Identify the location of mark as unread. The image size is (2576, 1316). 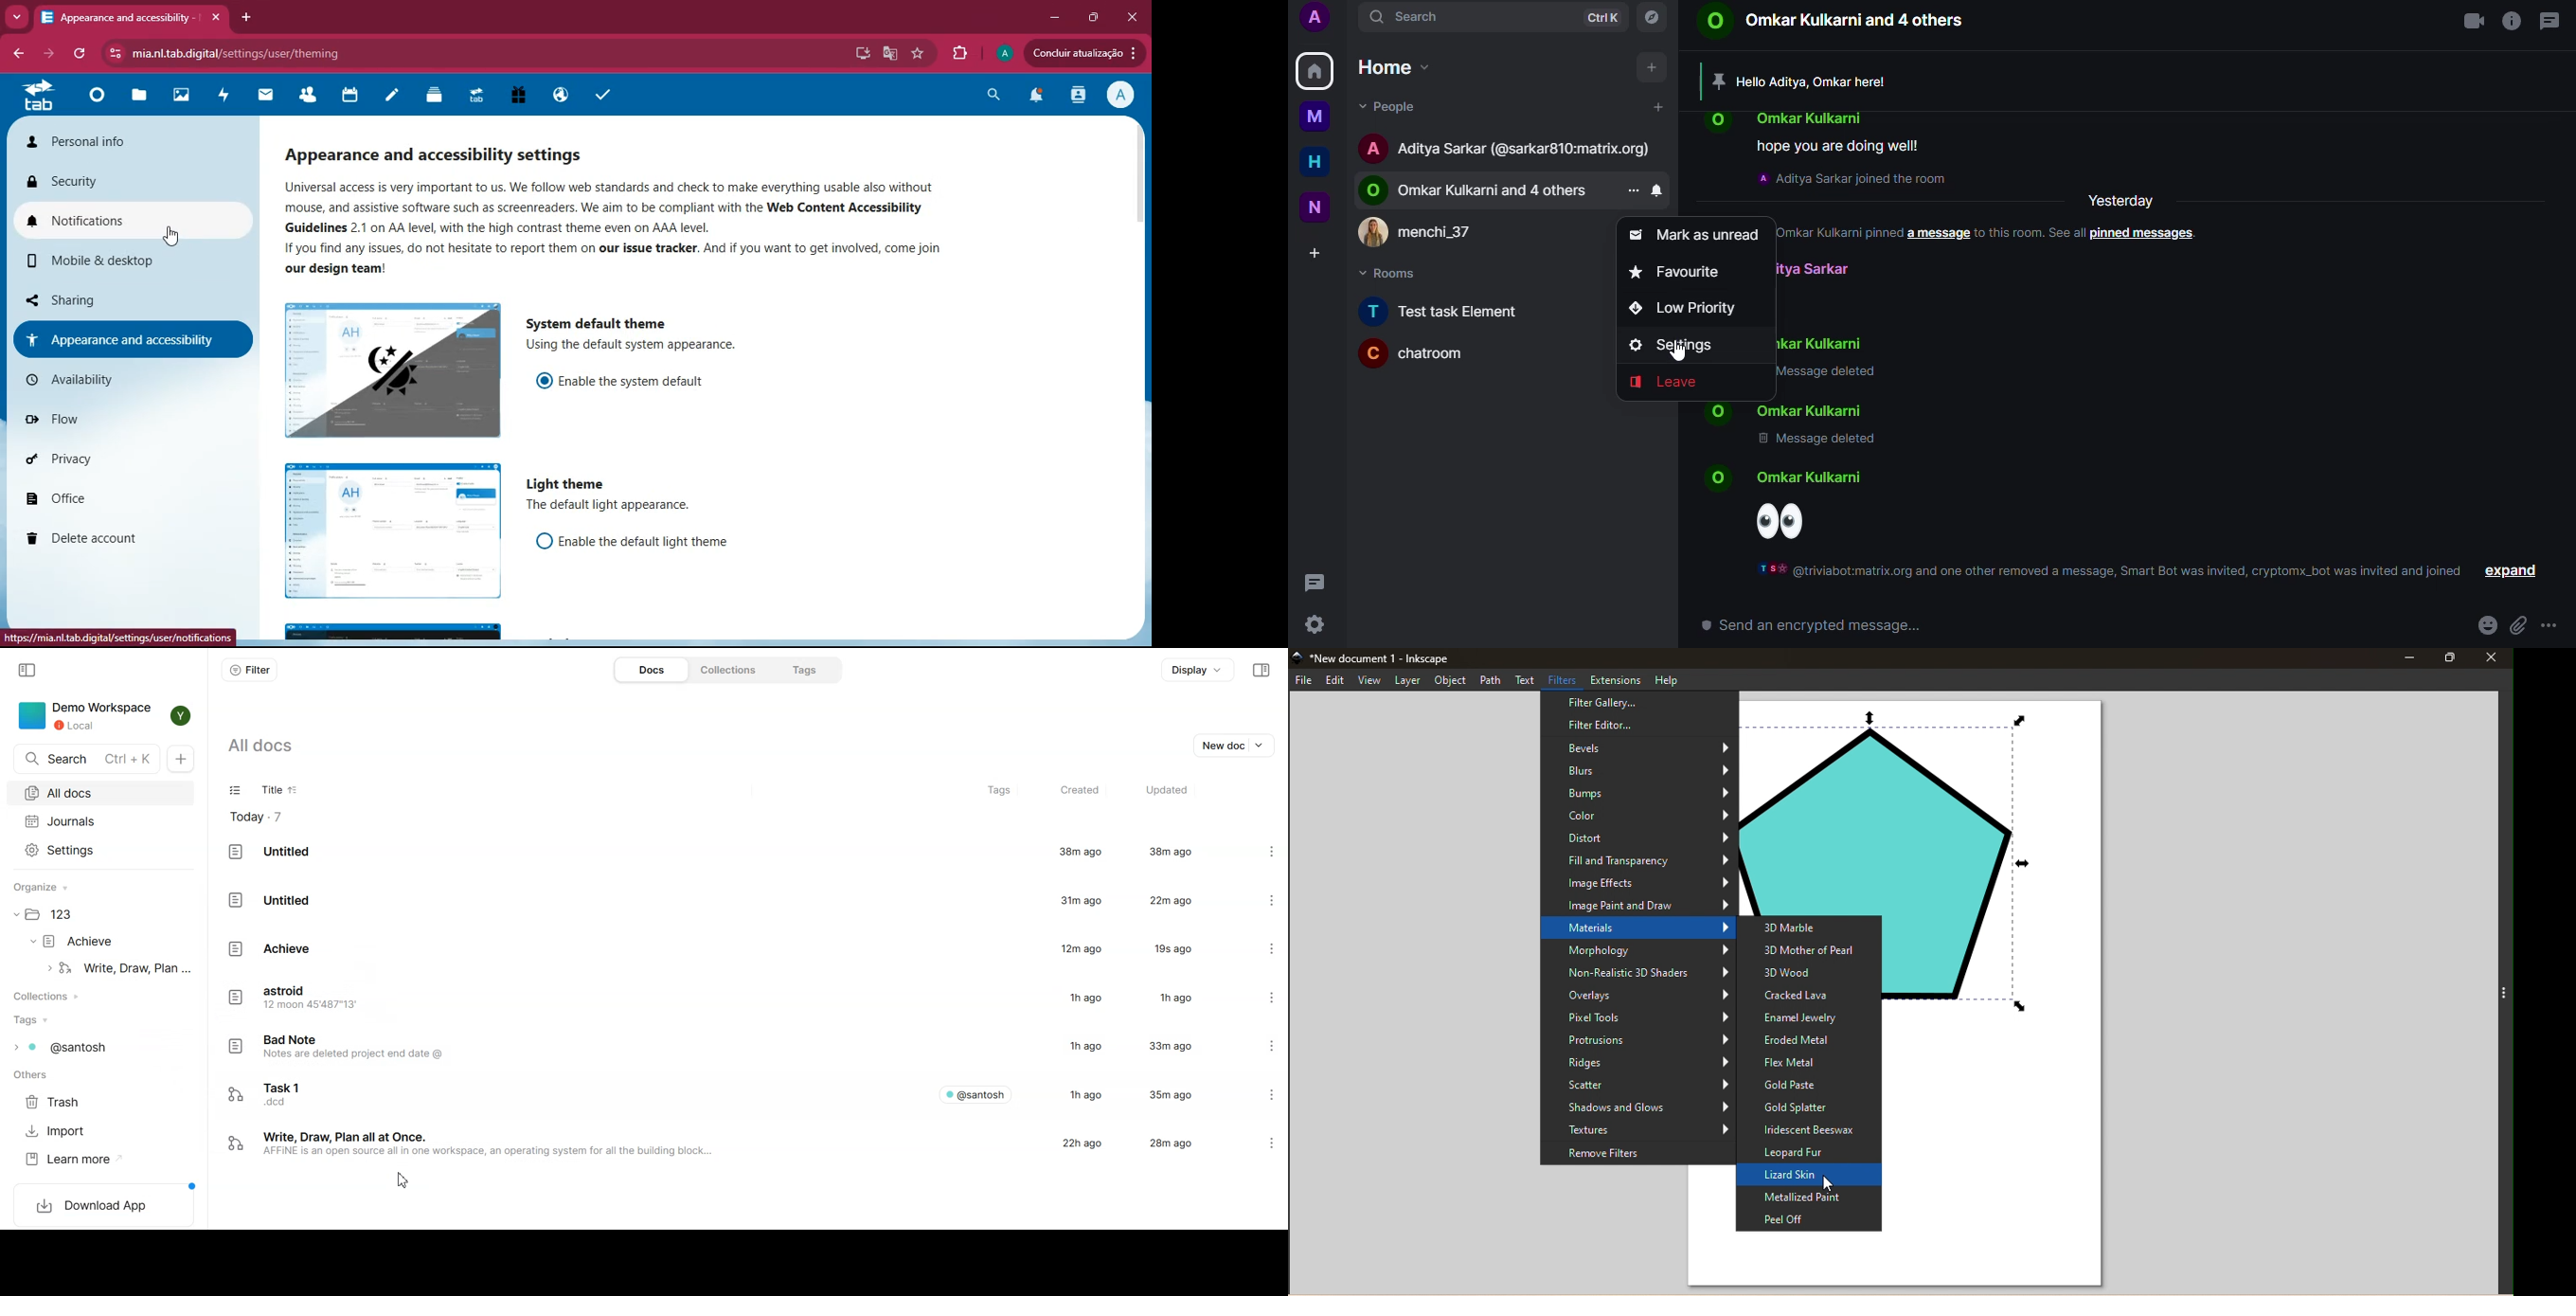
(1690, 237).